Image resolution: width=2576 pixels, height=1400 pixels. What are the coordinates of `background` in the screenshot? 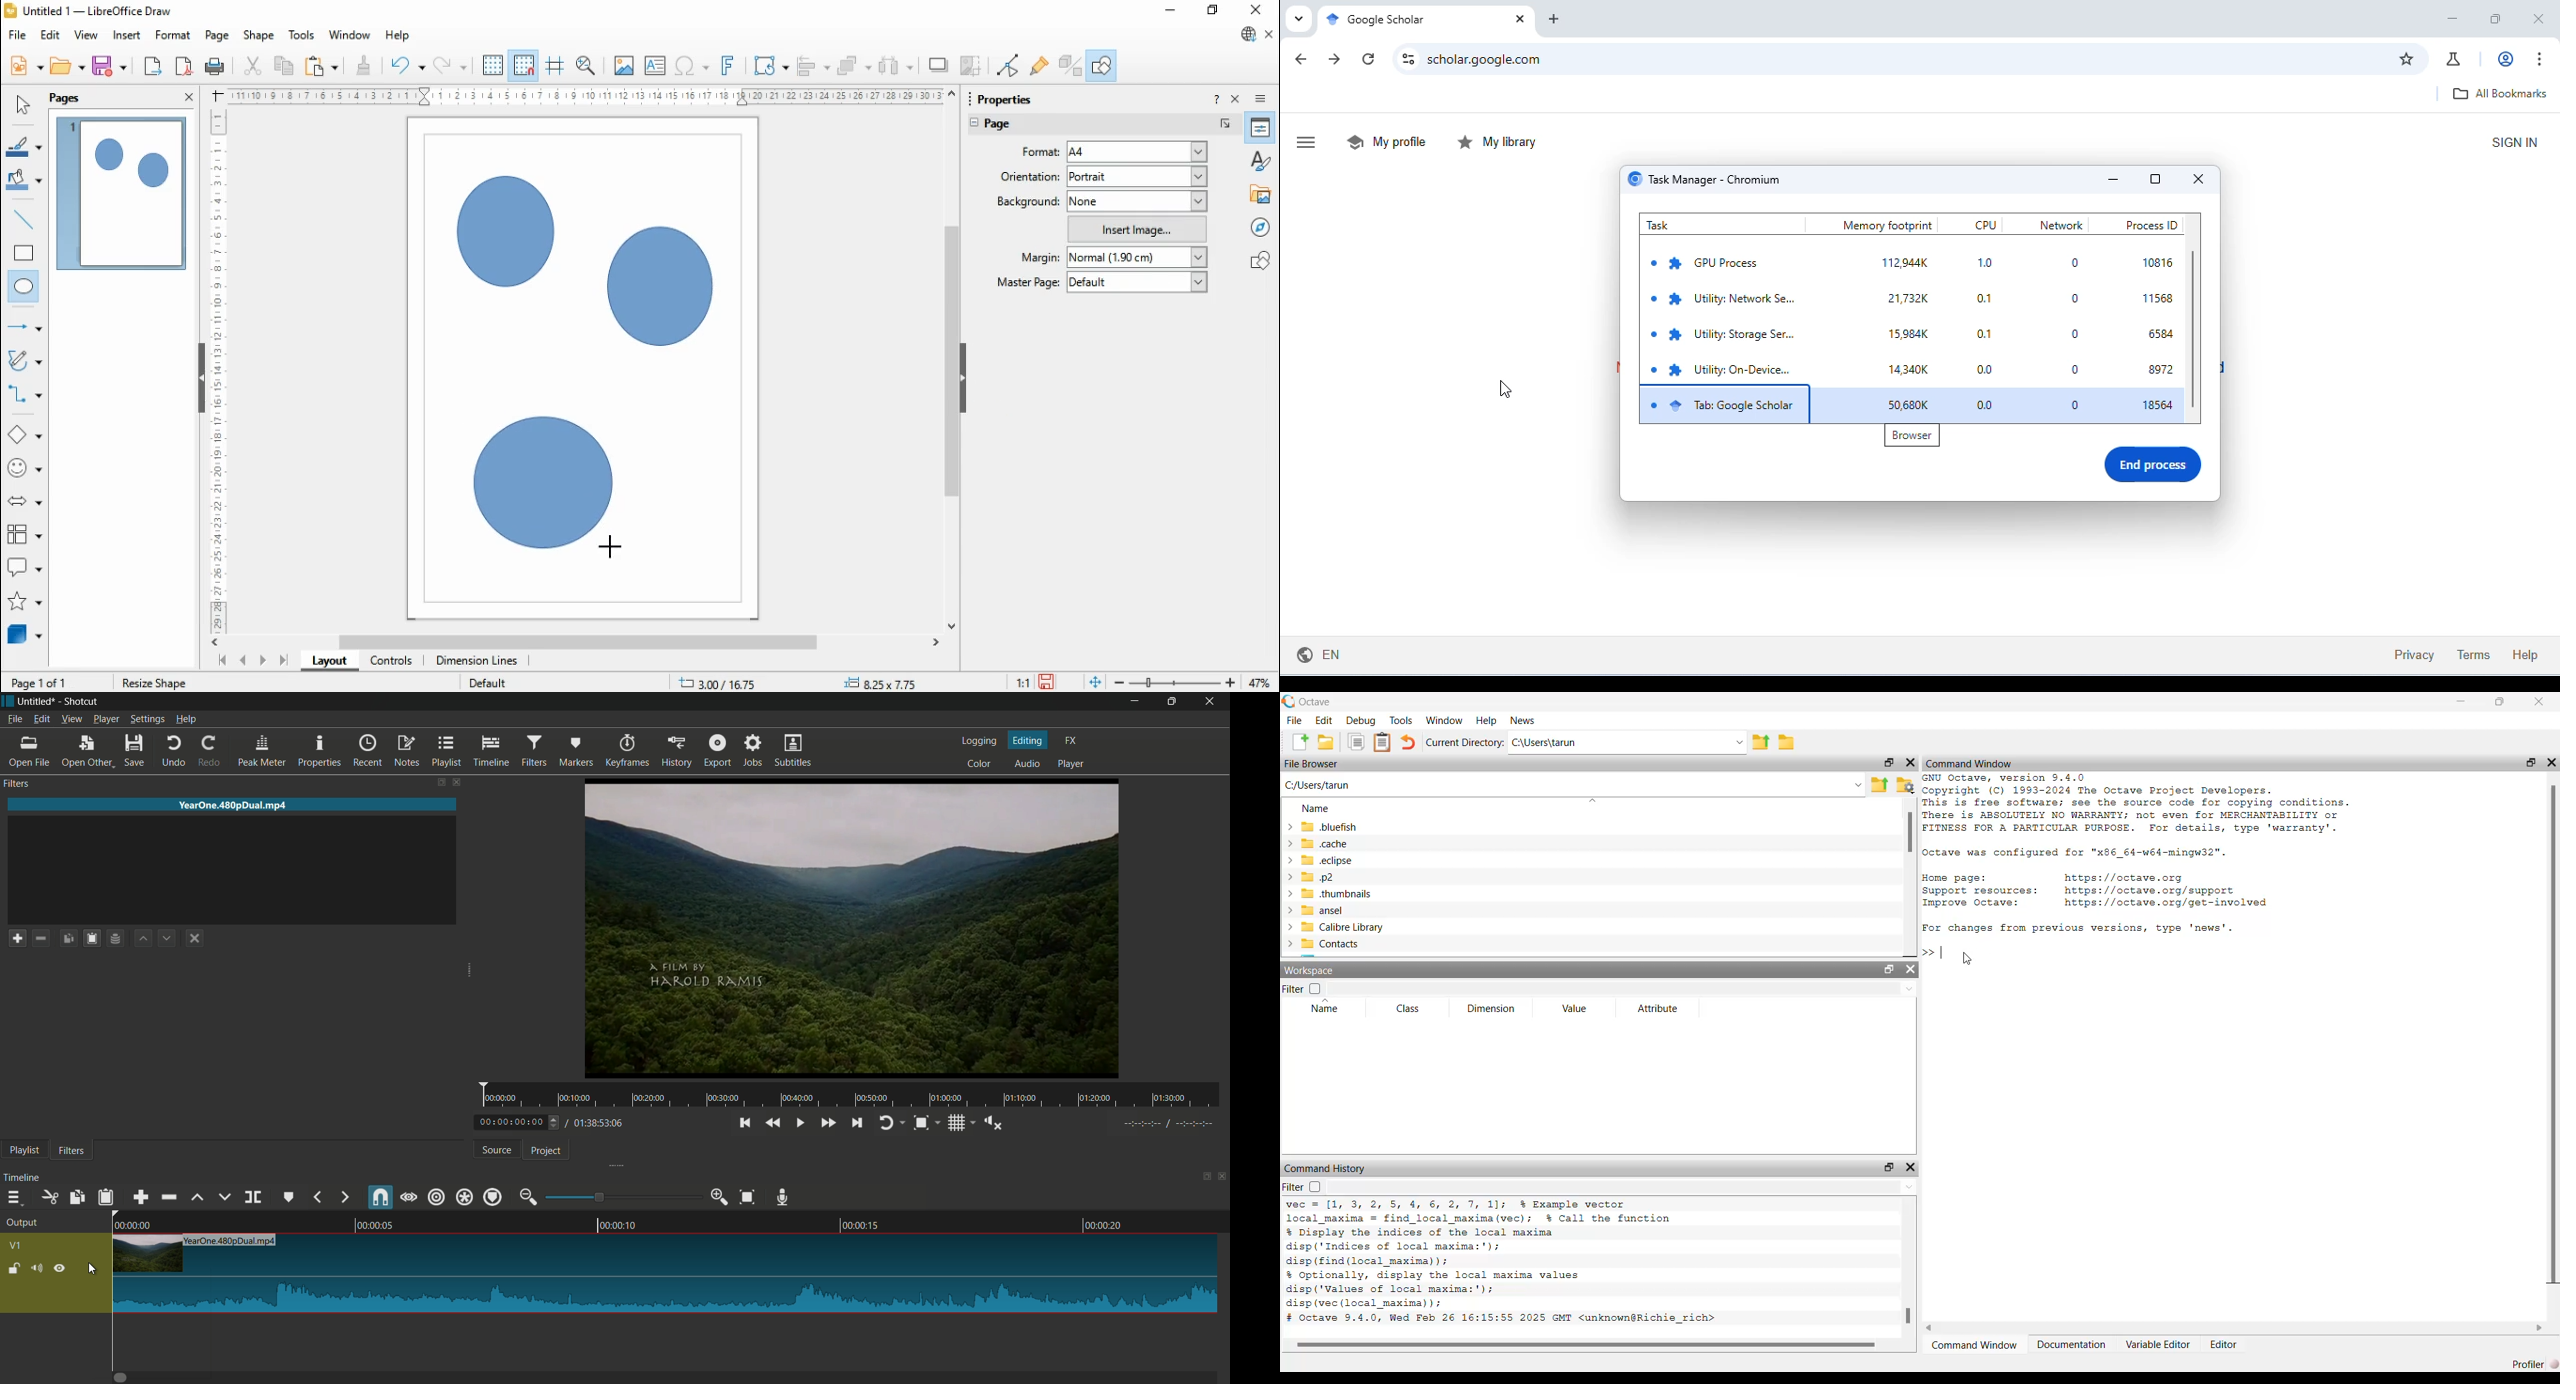 It's located at (1029, 201).